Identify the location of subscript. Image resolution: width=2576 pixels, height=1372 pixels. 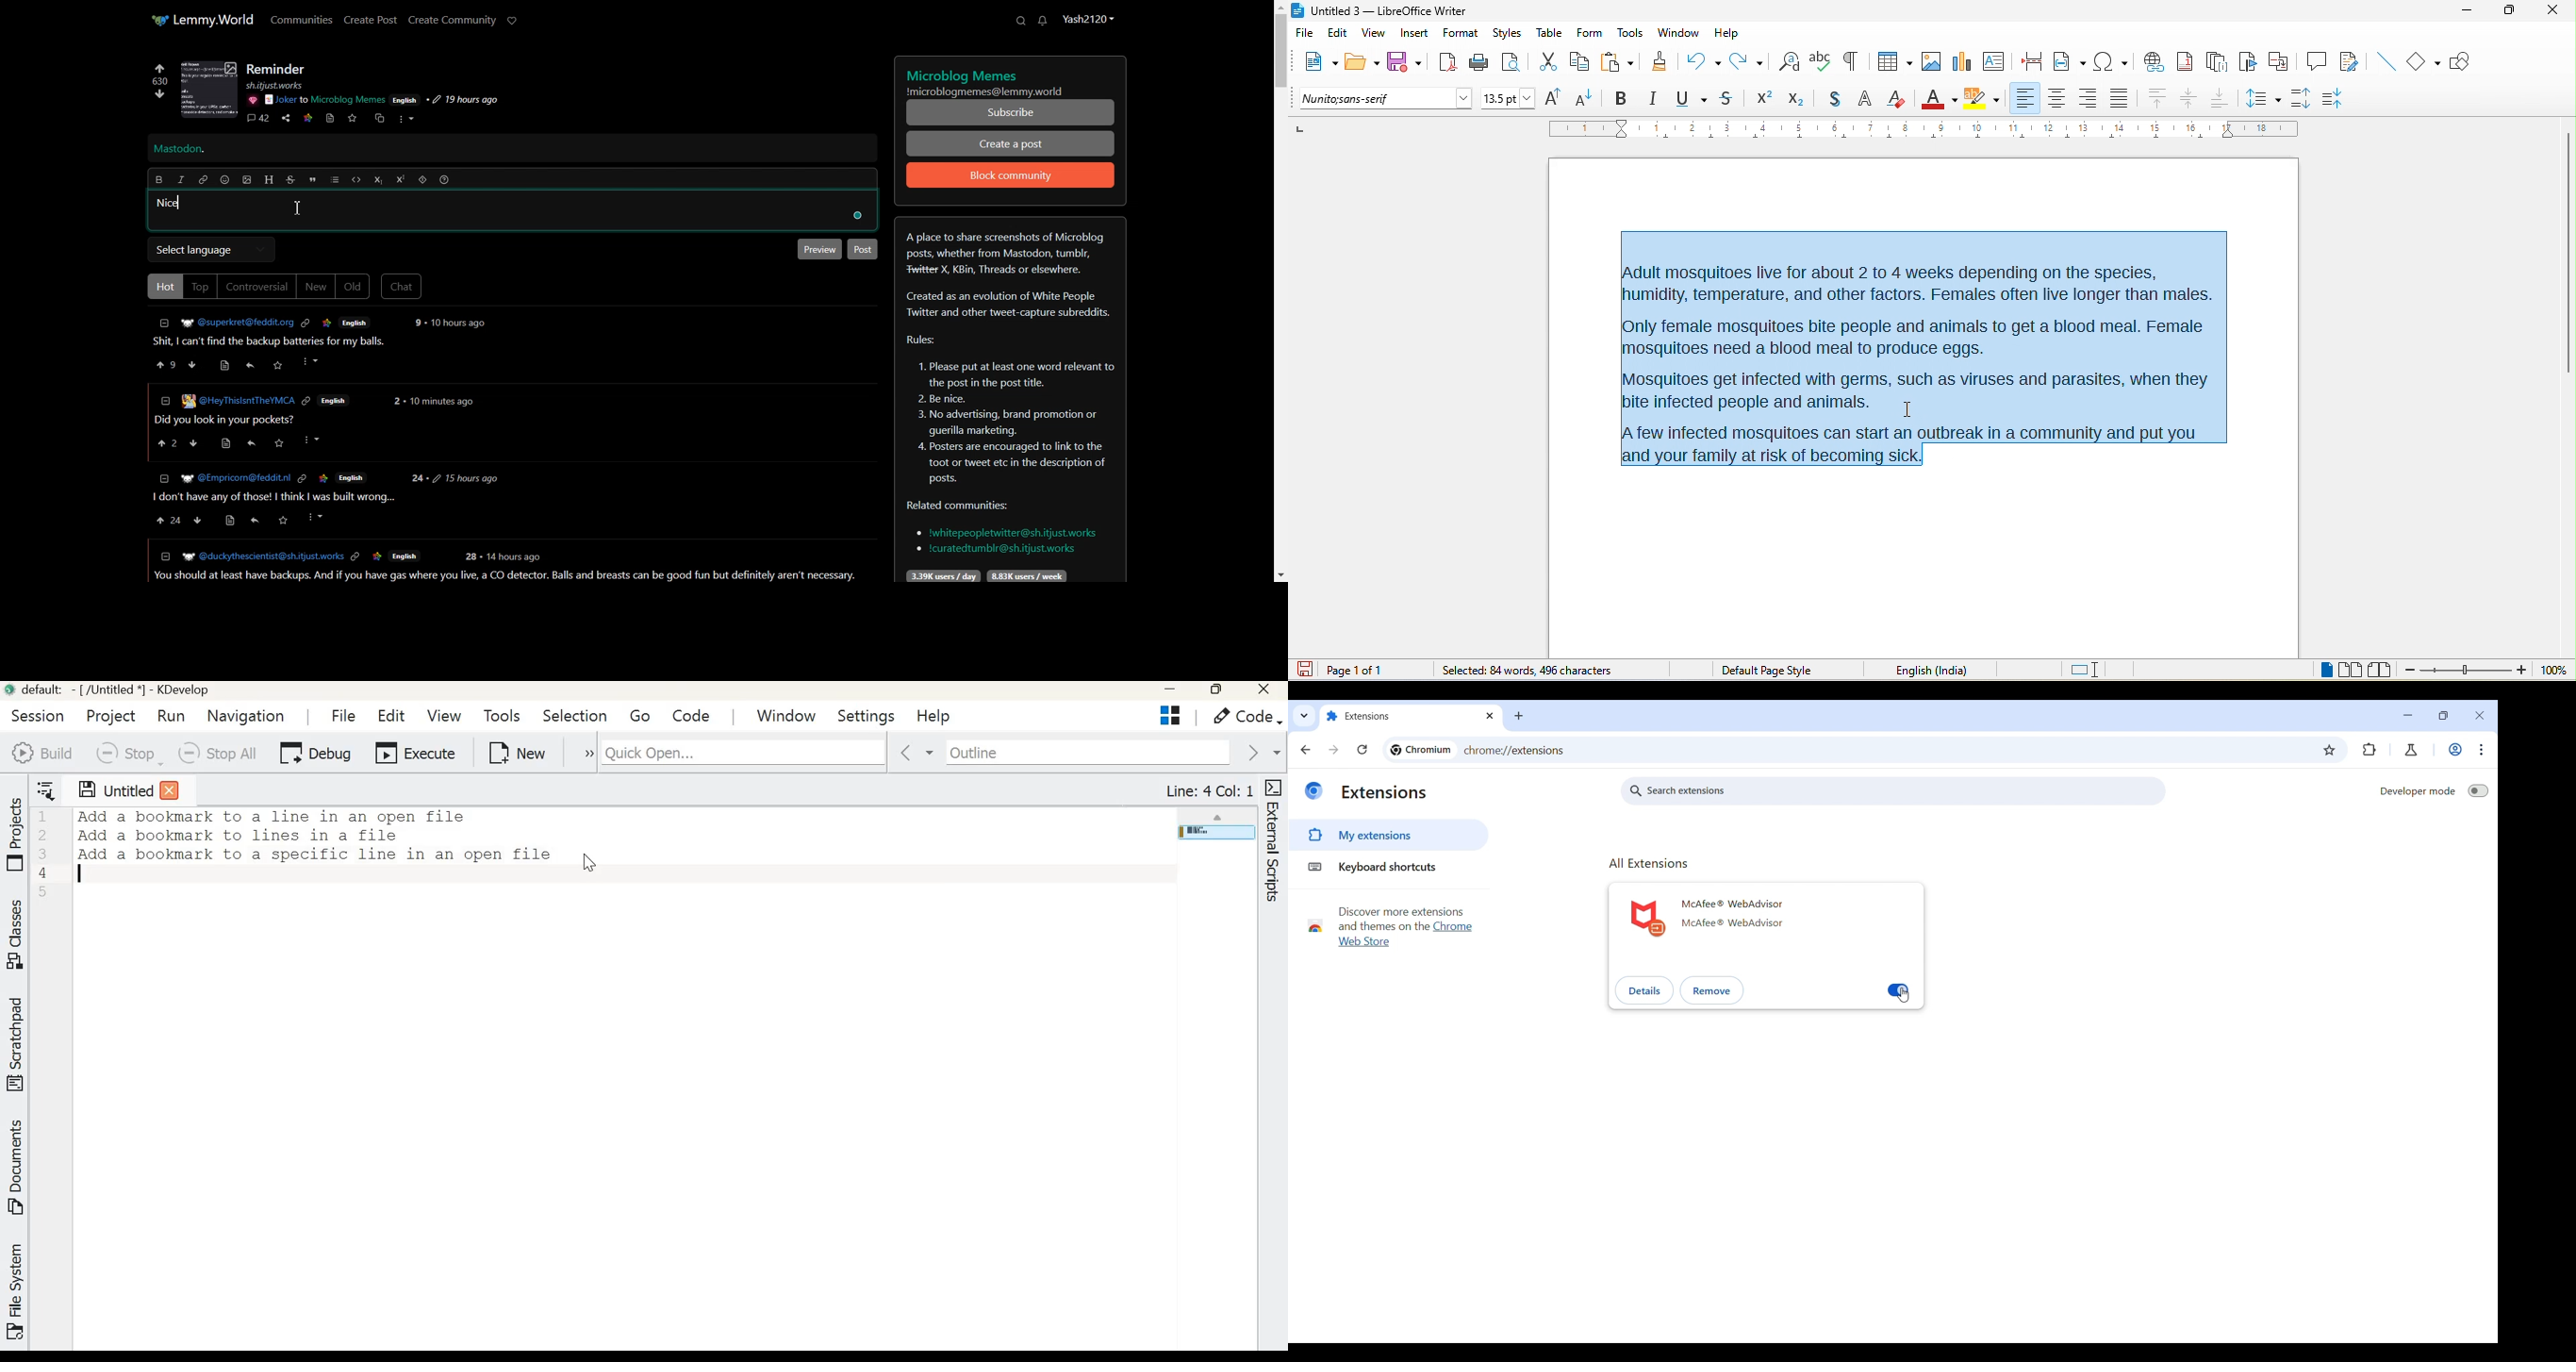
(1801, 97).